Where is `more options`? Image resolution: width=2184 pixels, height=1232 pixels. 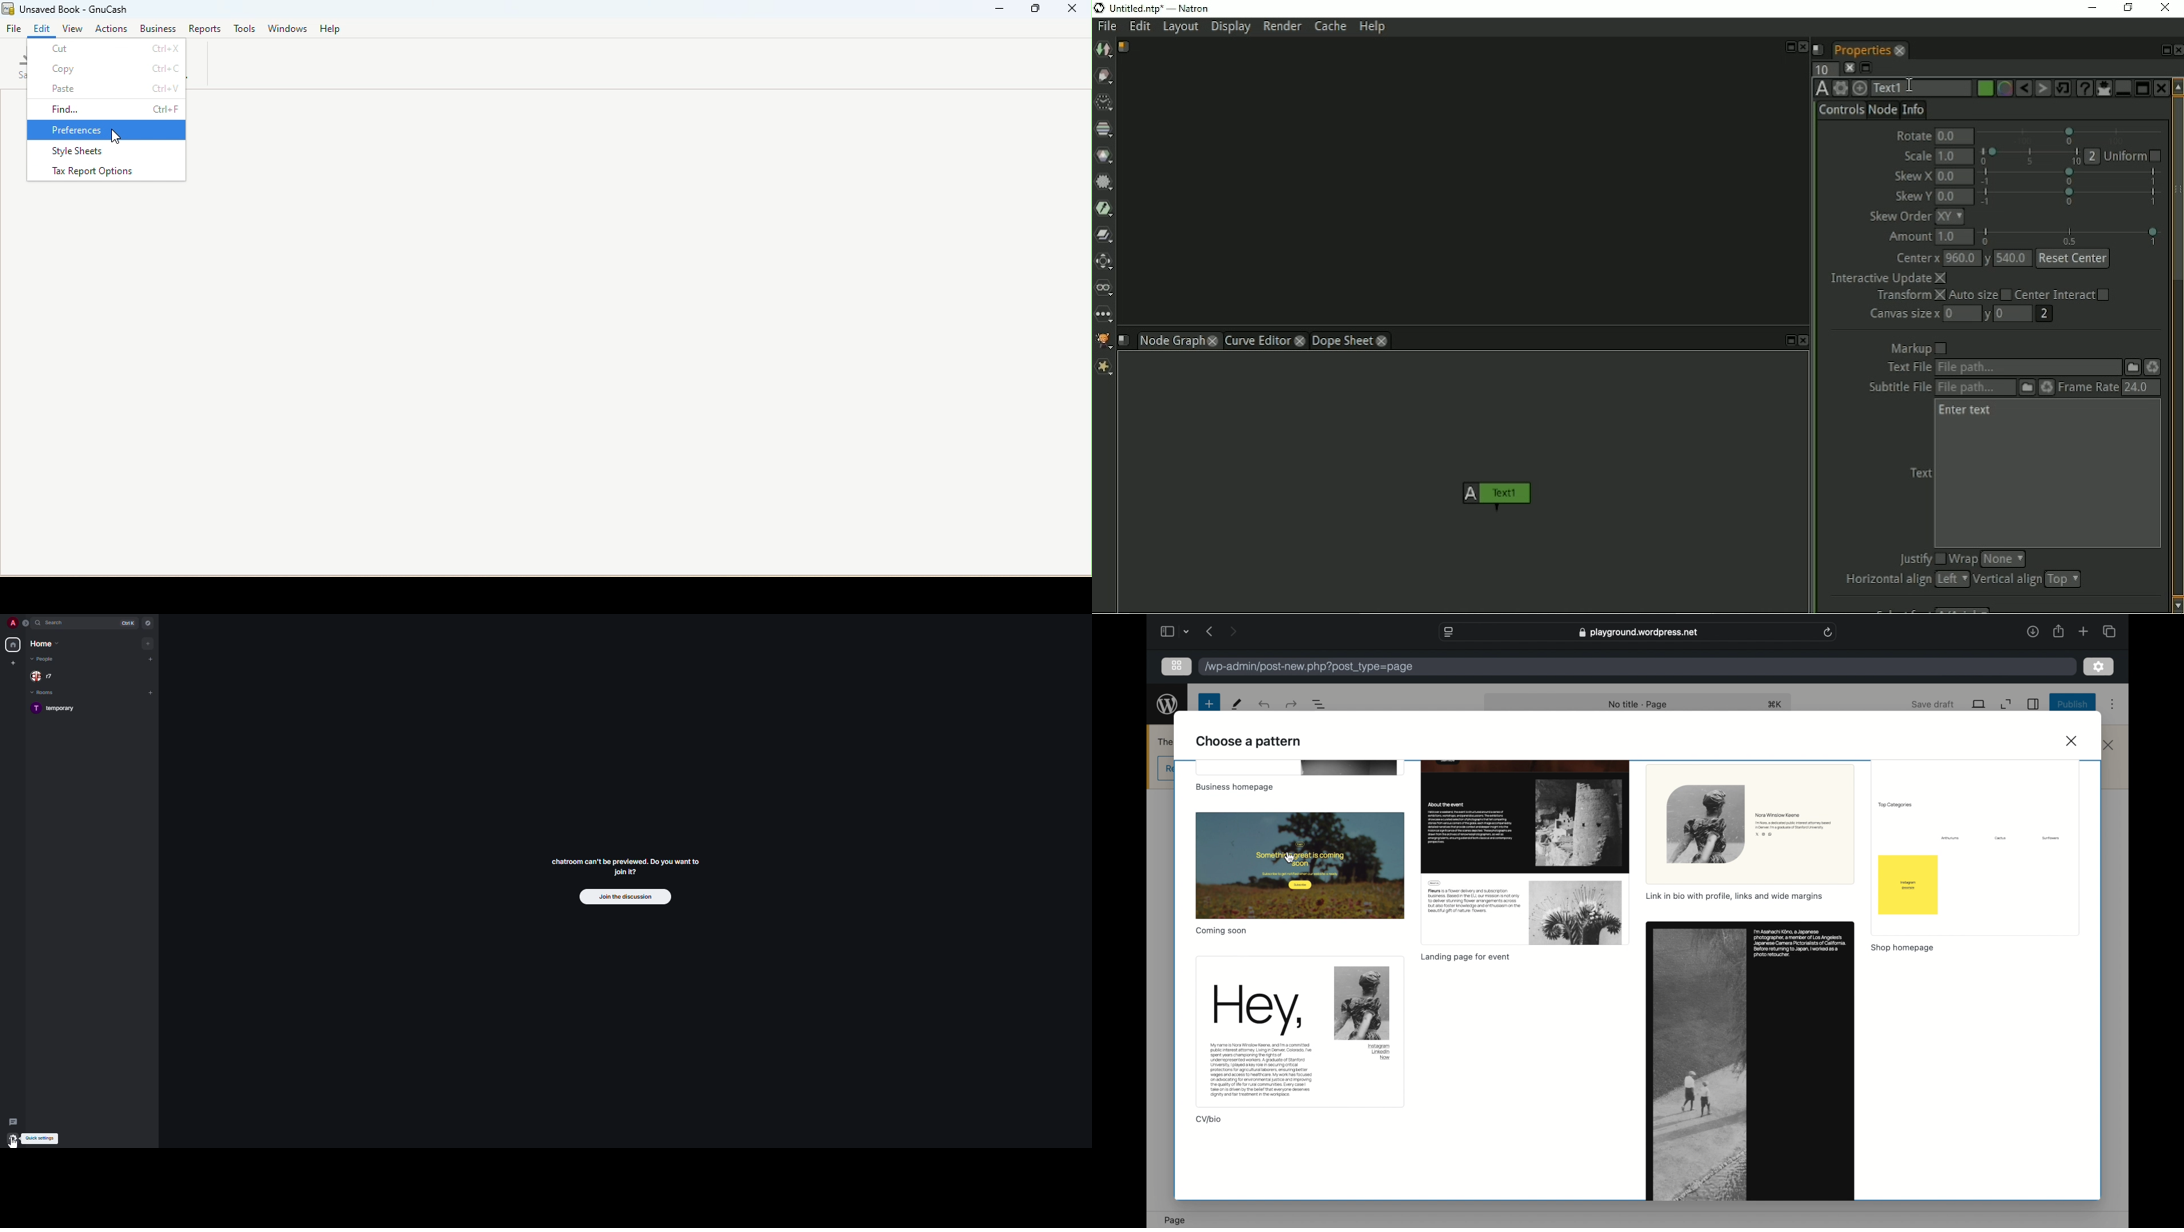 more options is located at coordinates (2112, 704).